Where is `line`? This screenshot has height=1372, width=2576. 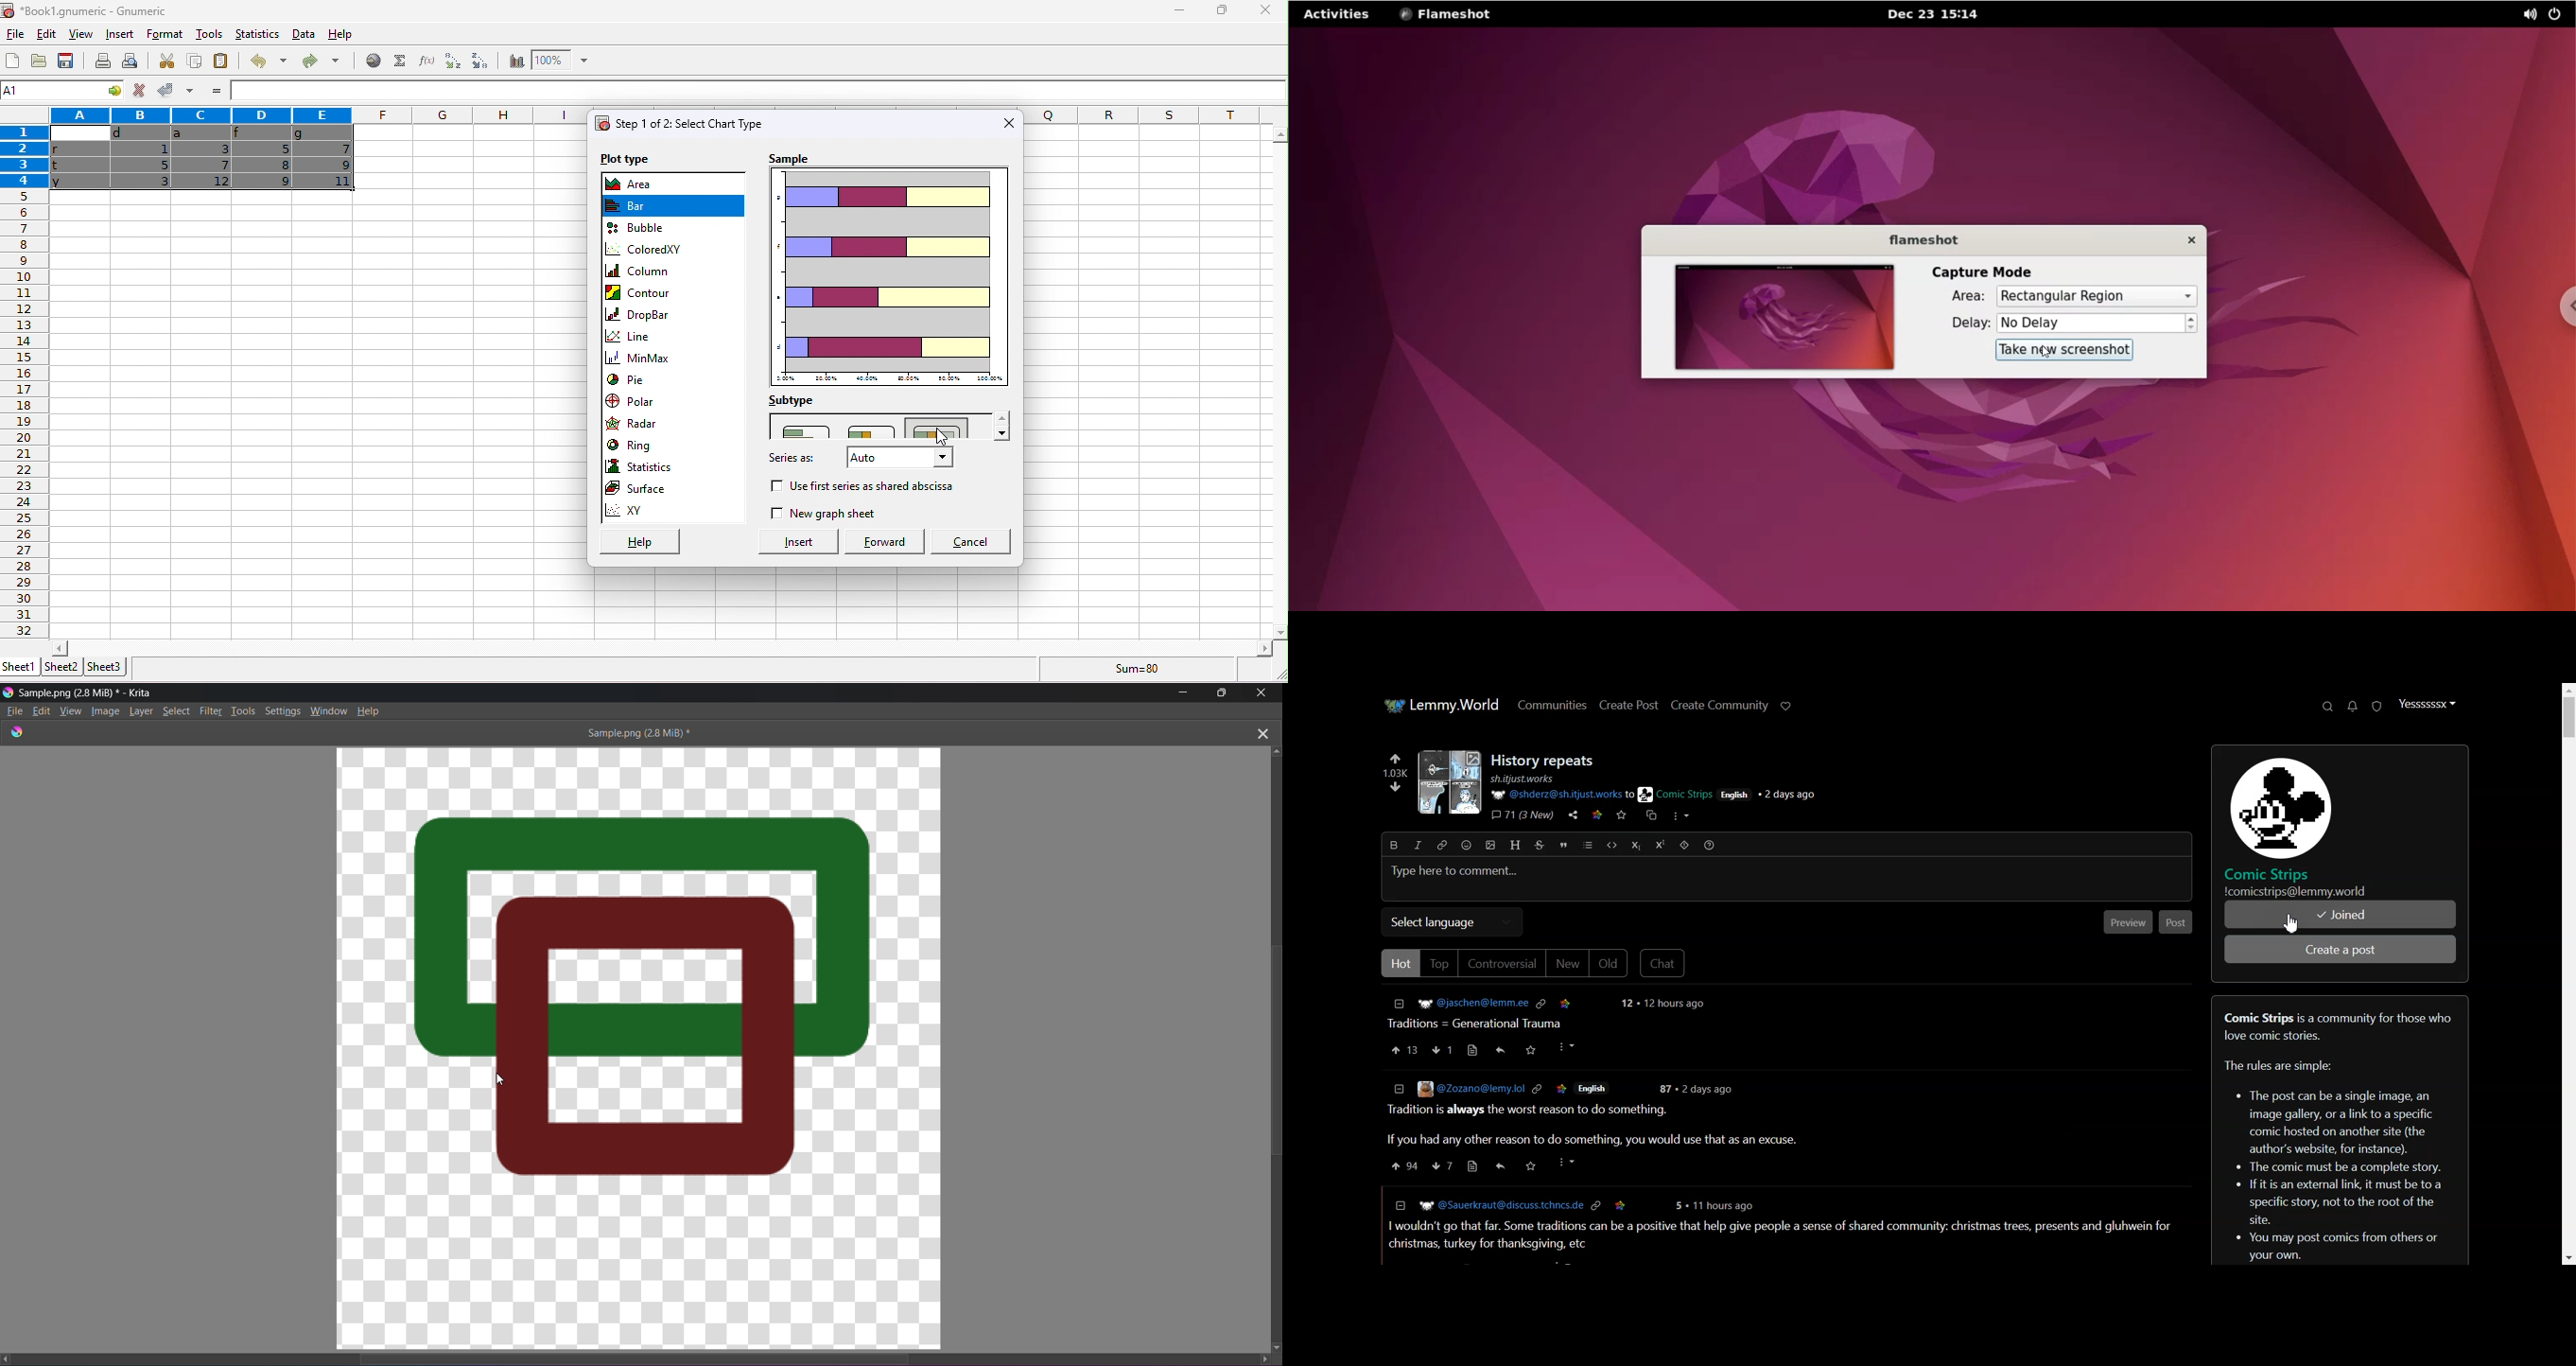
line is located at coordinates (640, 339).